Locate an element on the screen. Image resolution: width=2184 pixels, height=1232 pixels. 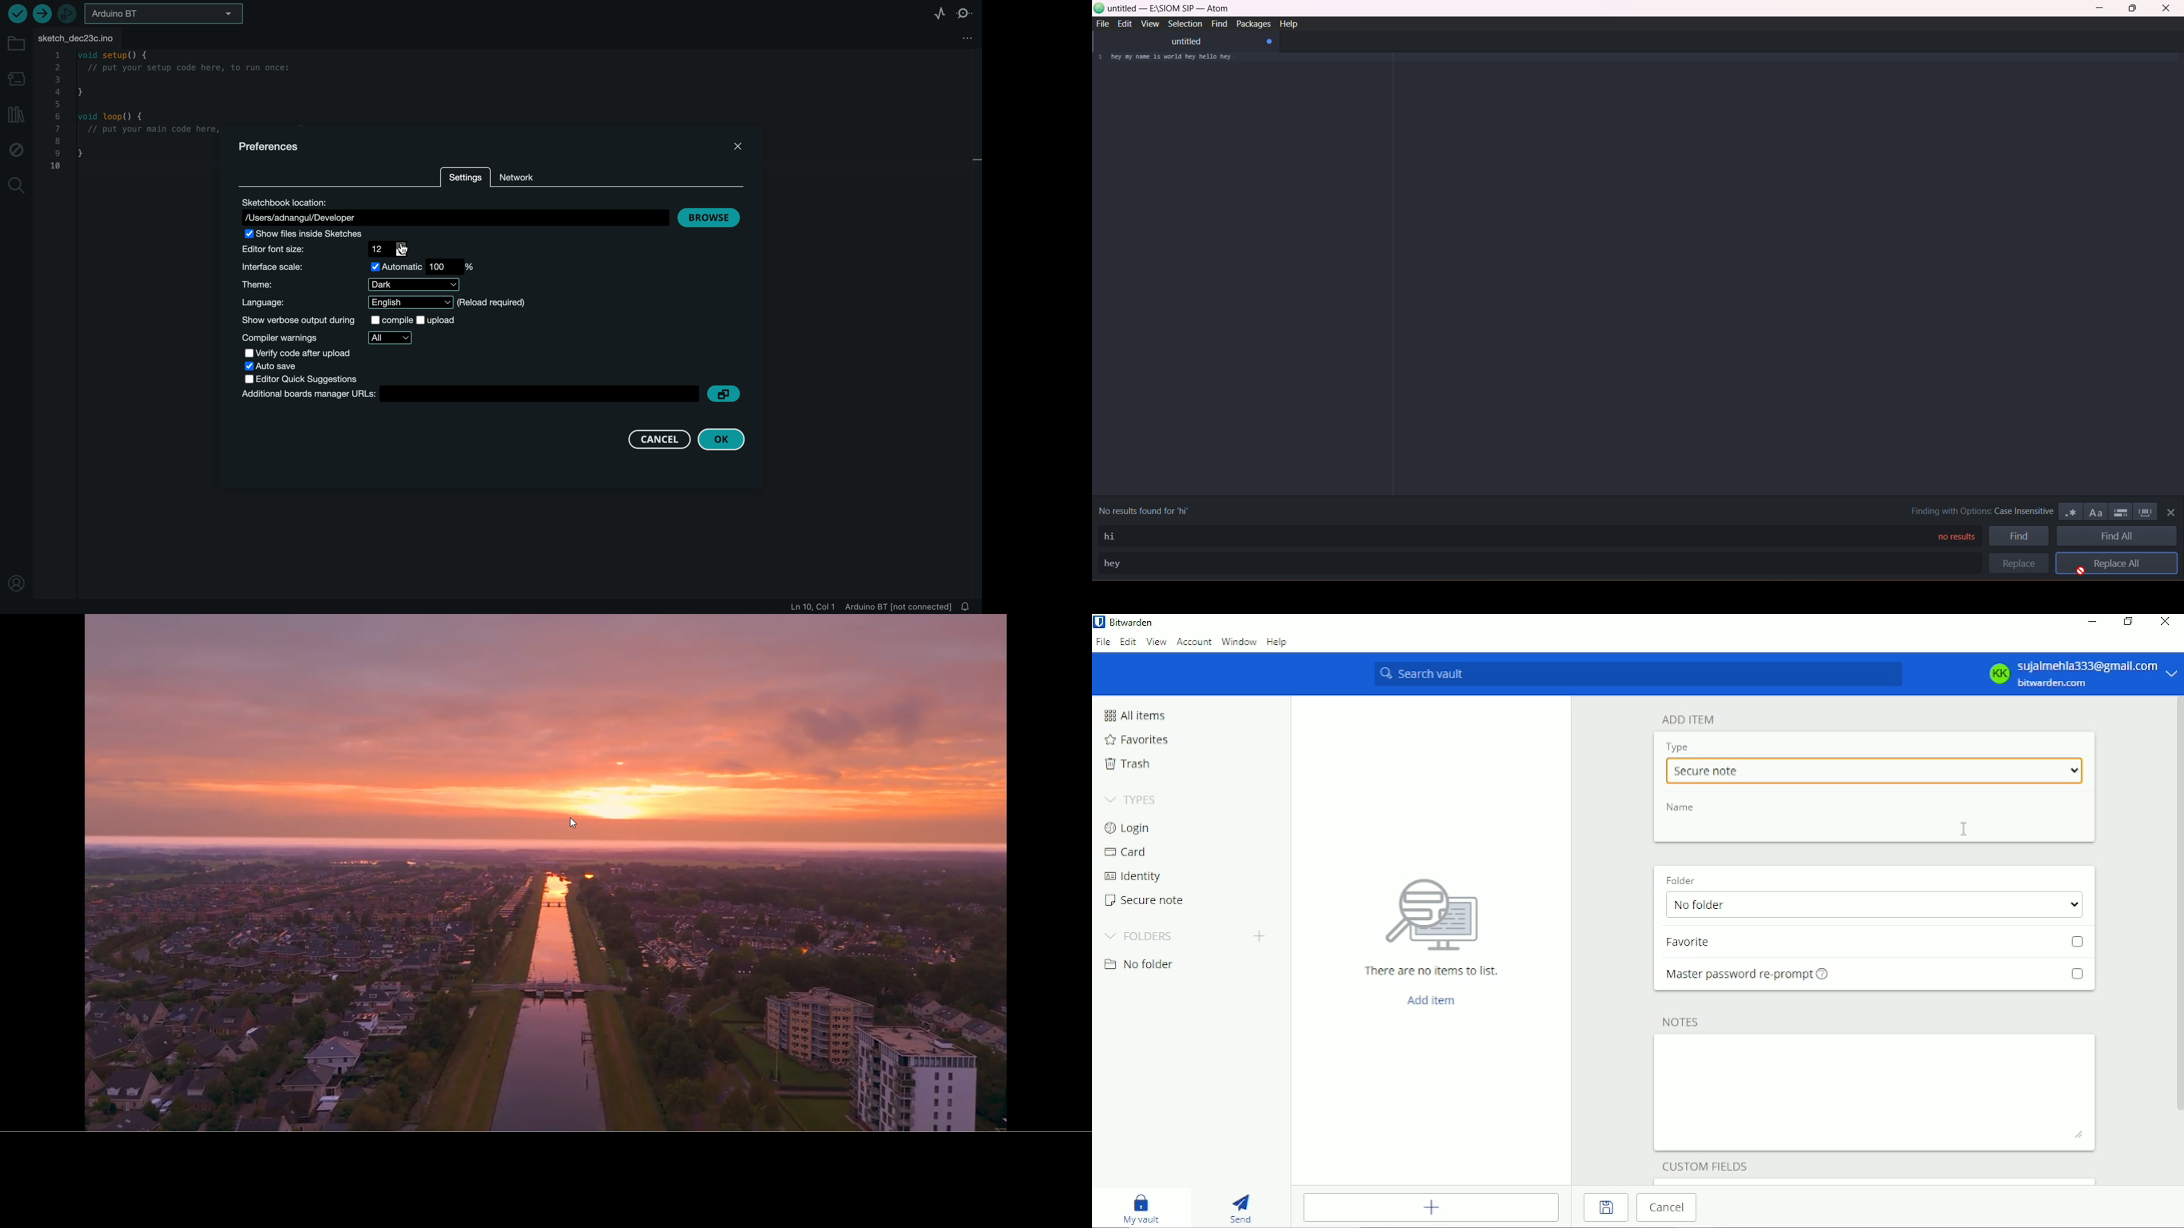
Add item is located at coordinates (1433, 1208).